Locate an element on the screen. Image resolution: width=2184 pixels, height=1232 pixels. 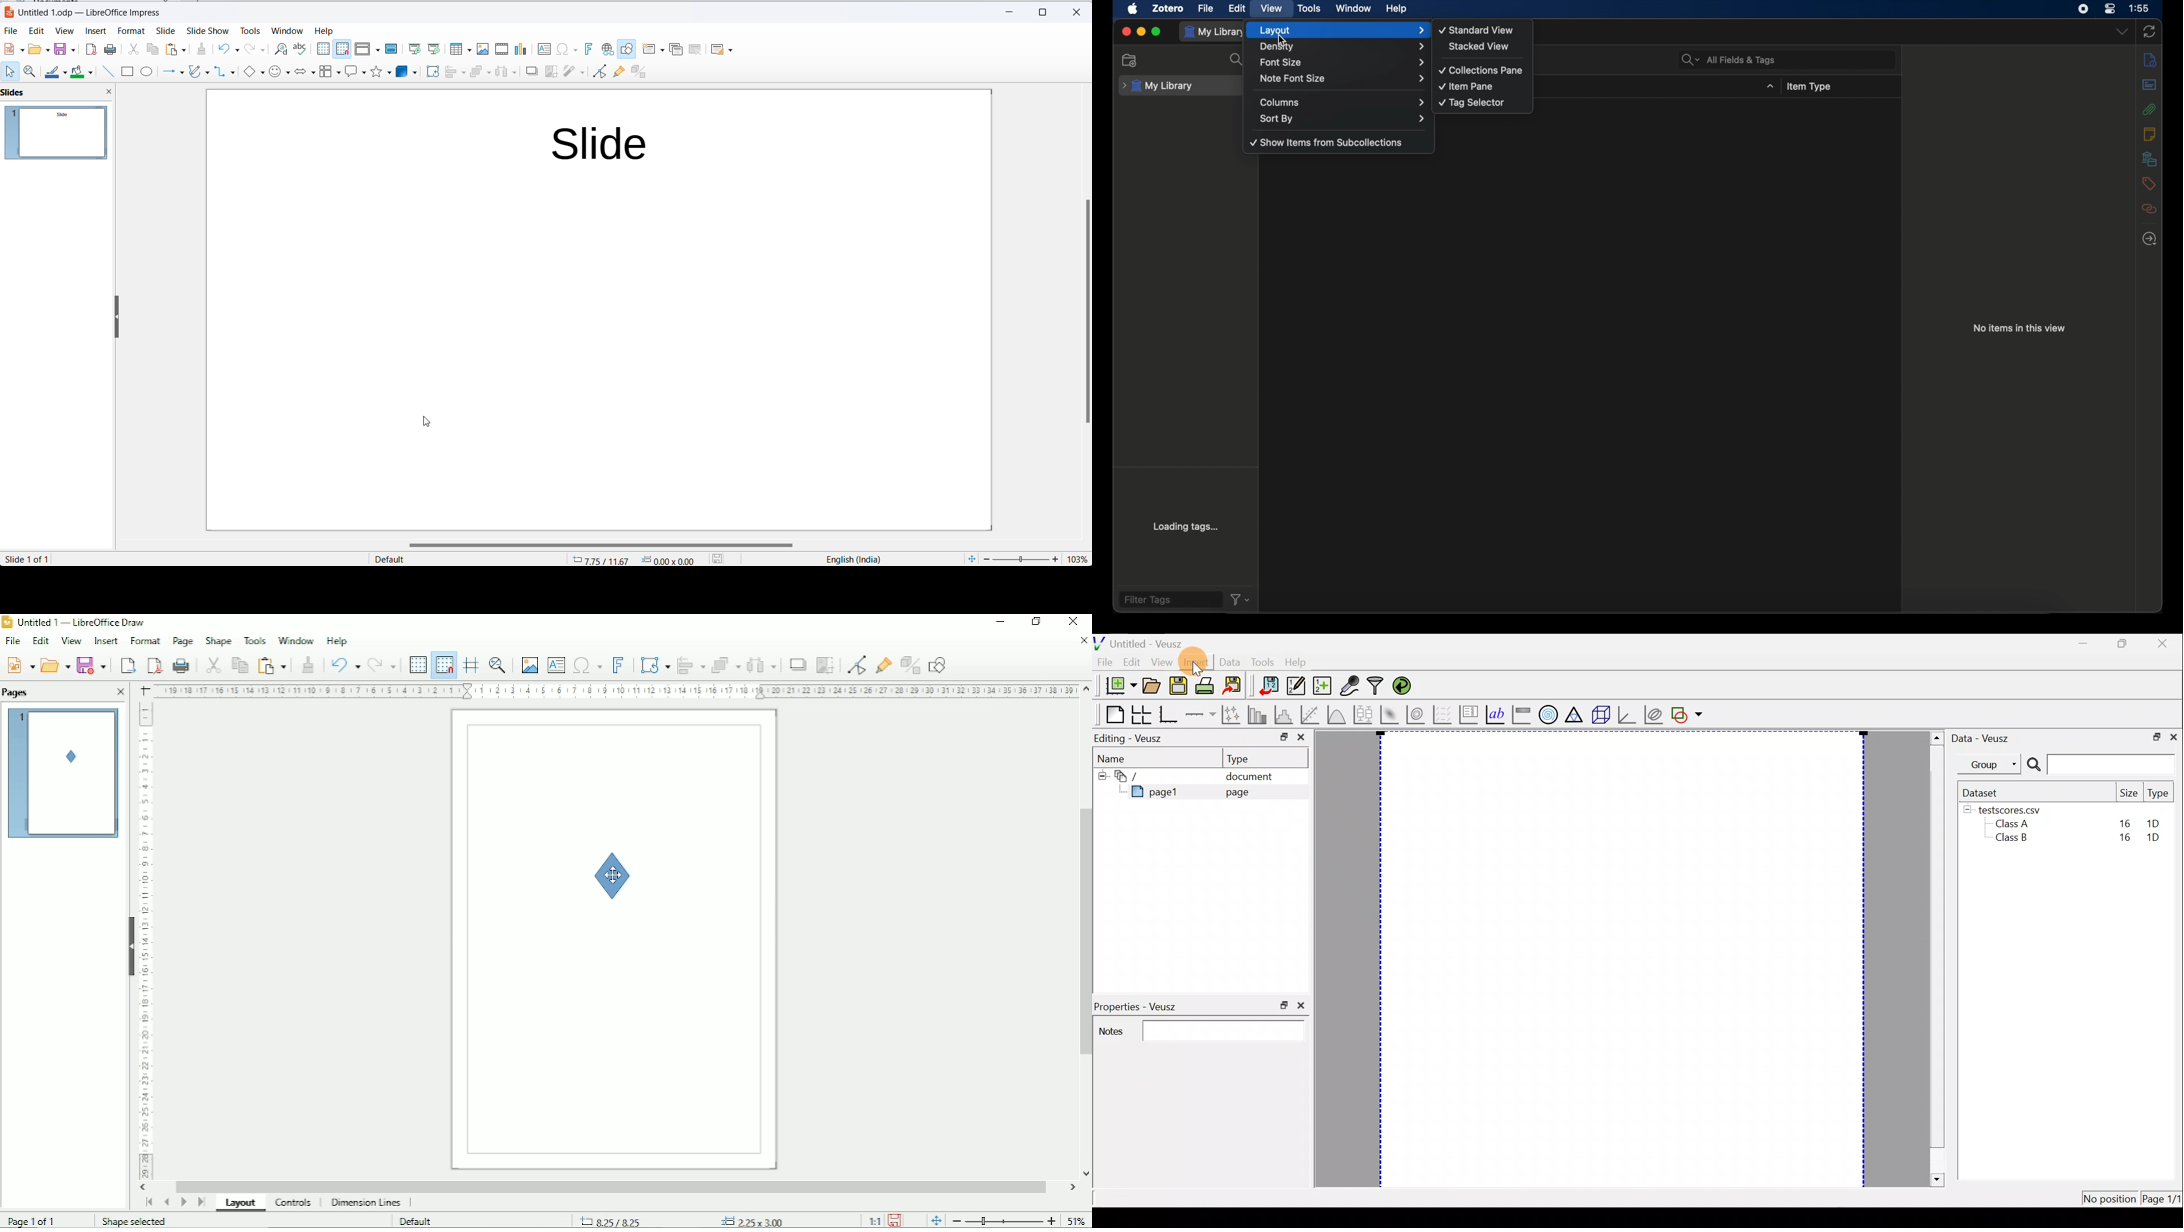
file is located at coordinates (1206, 9).